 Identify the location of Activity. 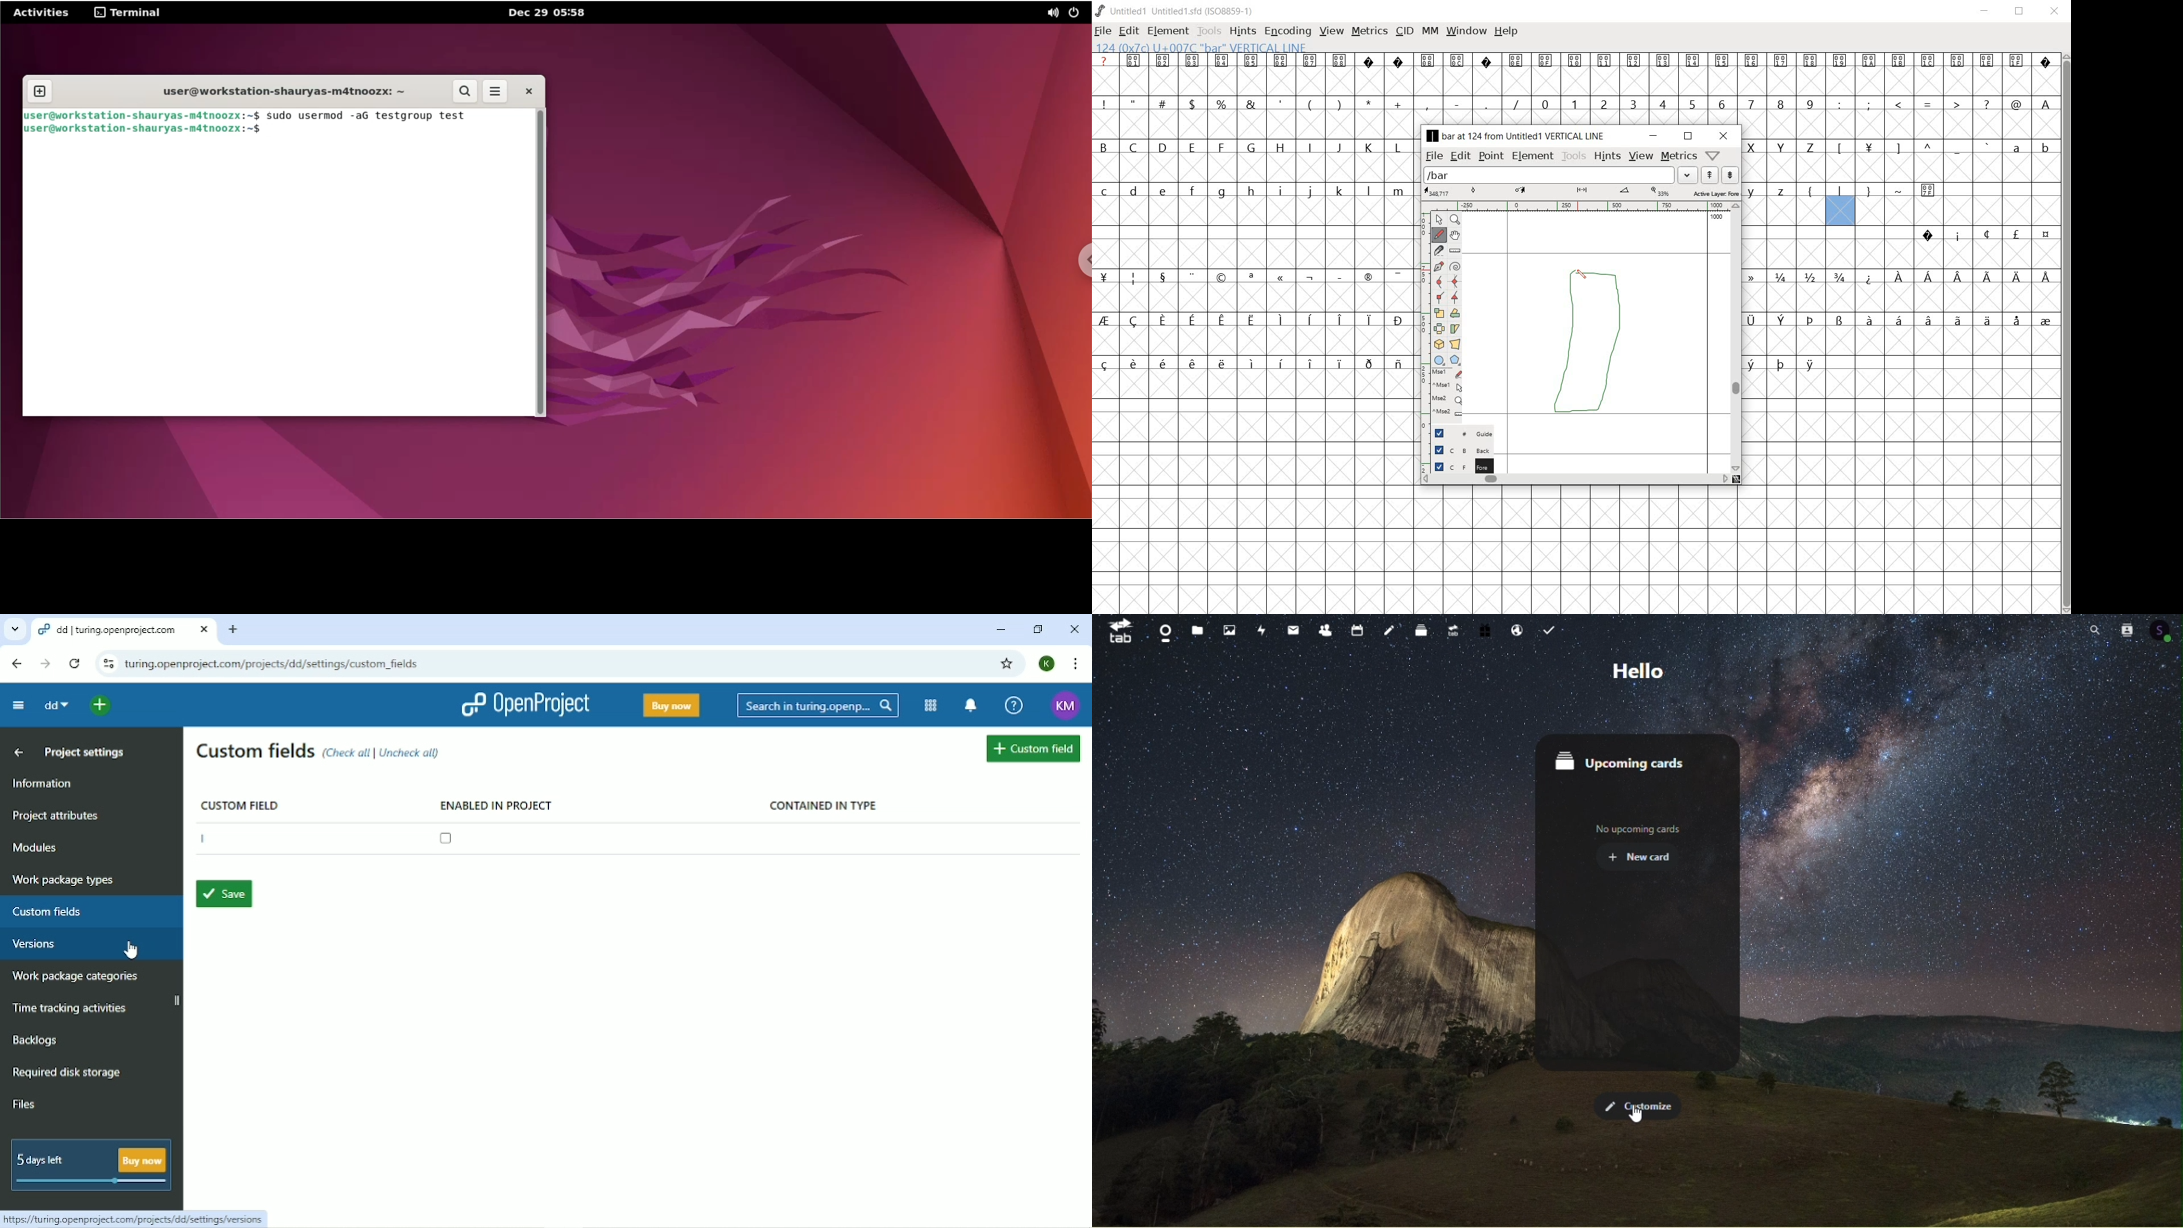
(1264, 628).